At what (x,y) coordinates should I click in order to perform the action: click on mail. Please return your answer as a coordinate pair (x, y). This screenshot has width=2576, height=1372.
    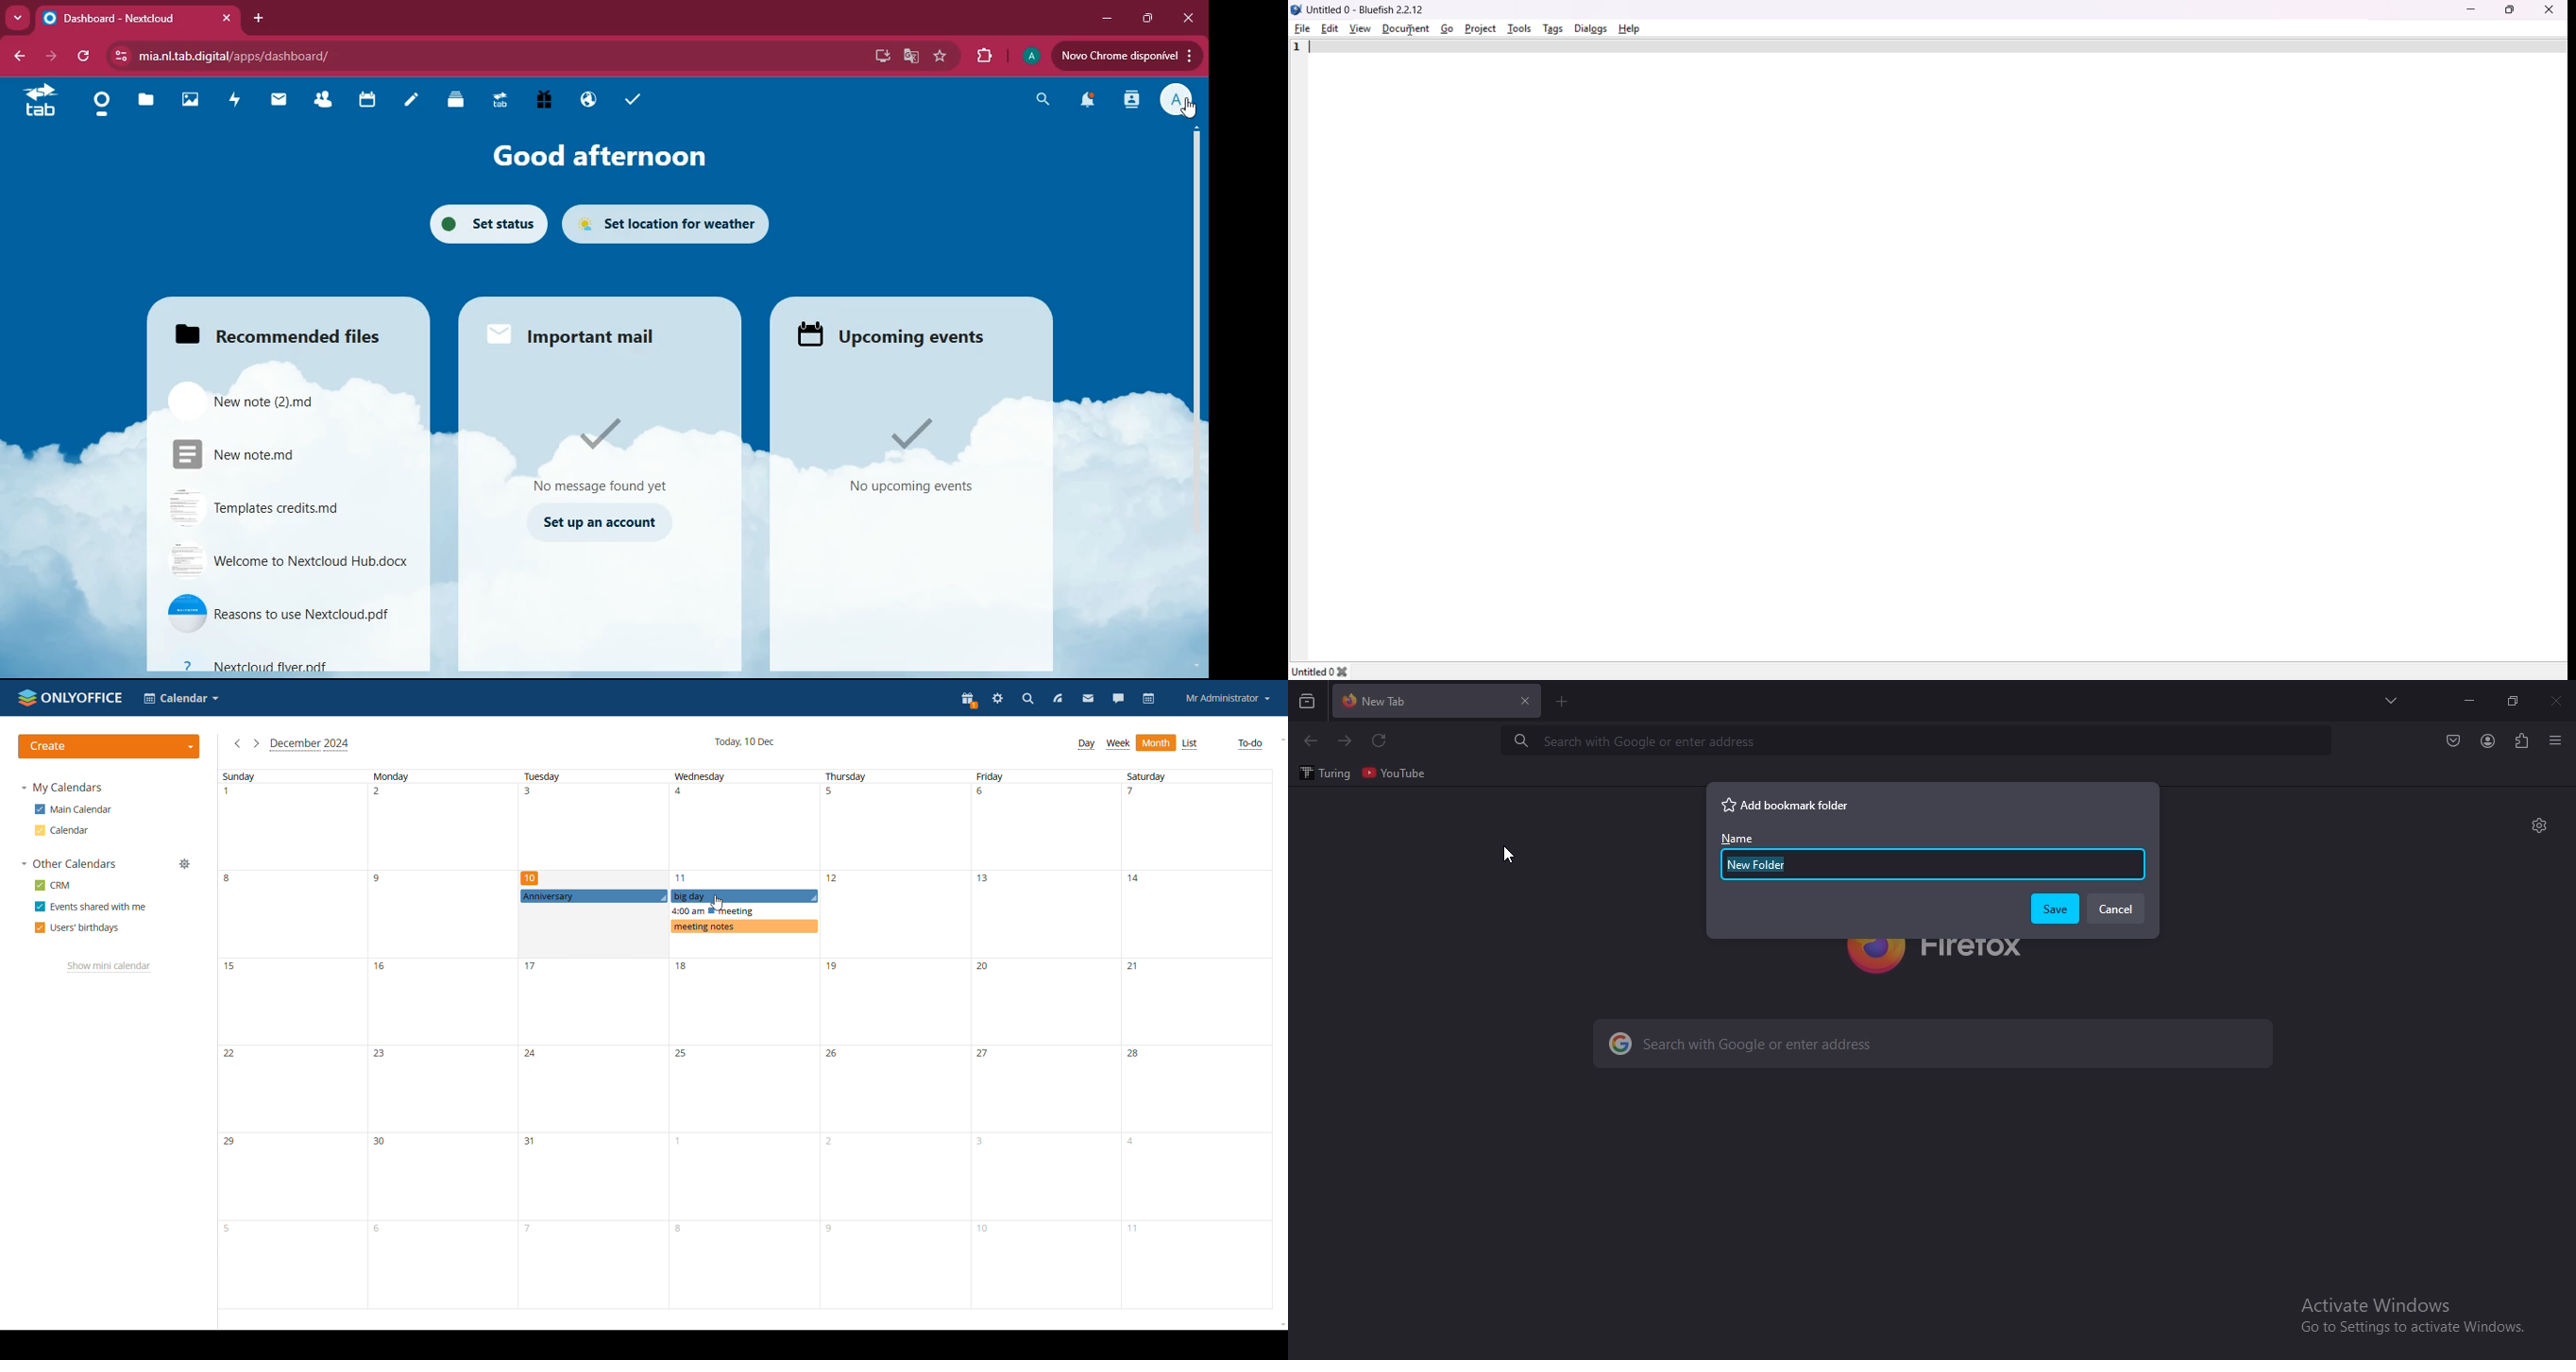
    Looking at the image, I should click on (275, 102).